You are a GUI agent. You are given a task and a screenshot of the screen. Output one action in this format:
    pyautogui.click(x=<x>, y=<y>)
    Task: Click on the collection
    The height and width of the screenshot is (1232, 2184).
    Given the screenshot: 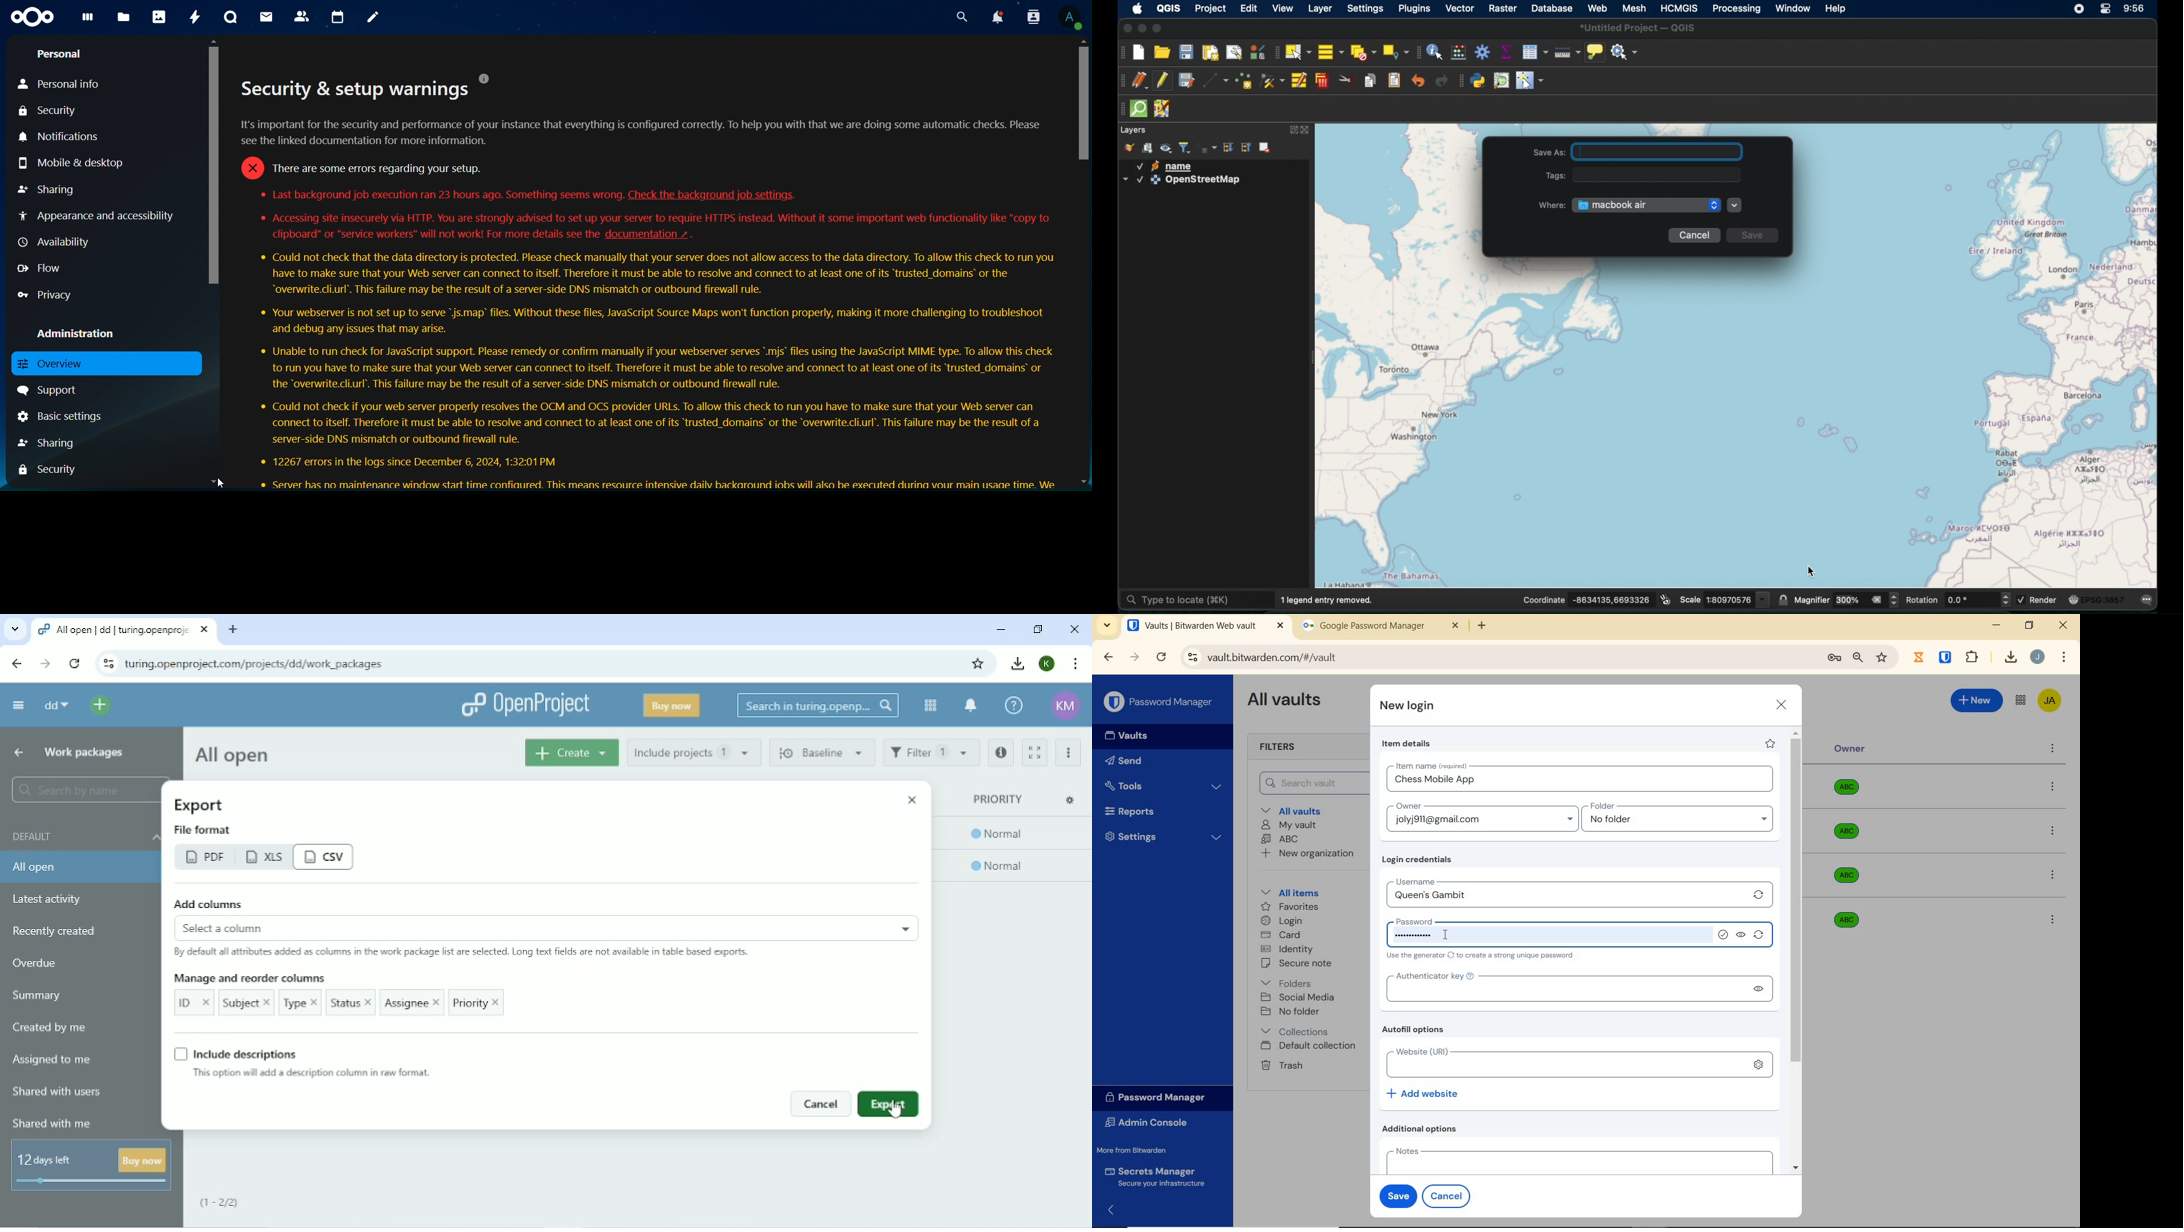 What is the action you would take?
    pyautogui.click(x=1295, y=1032)
    